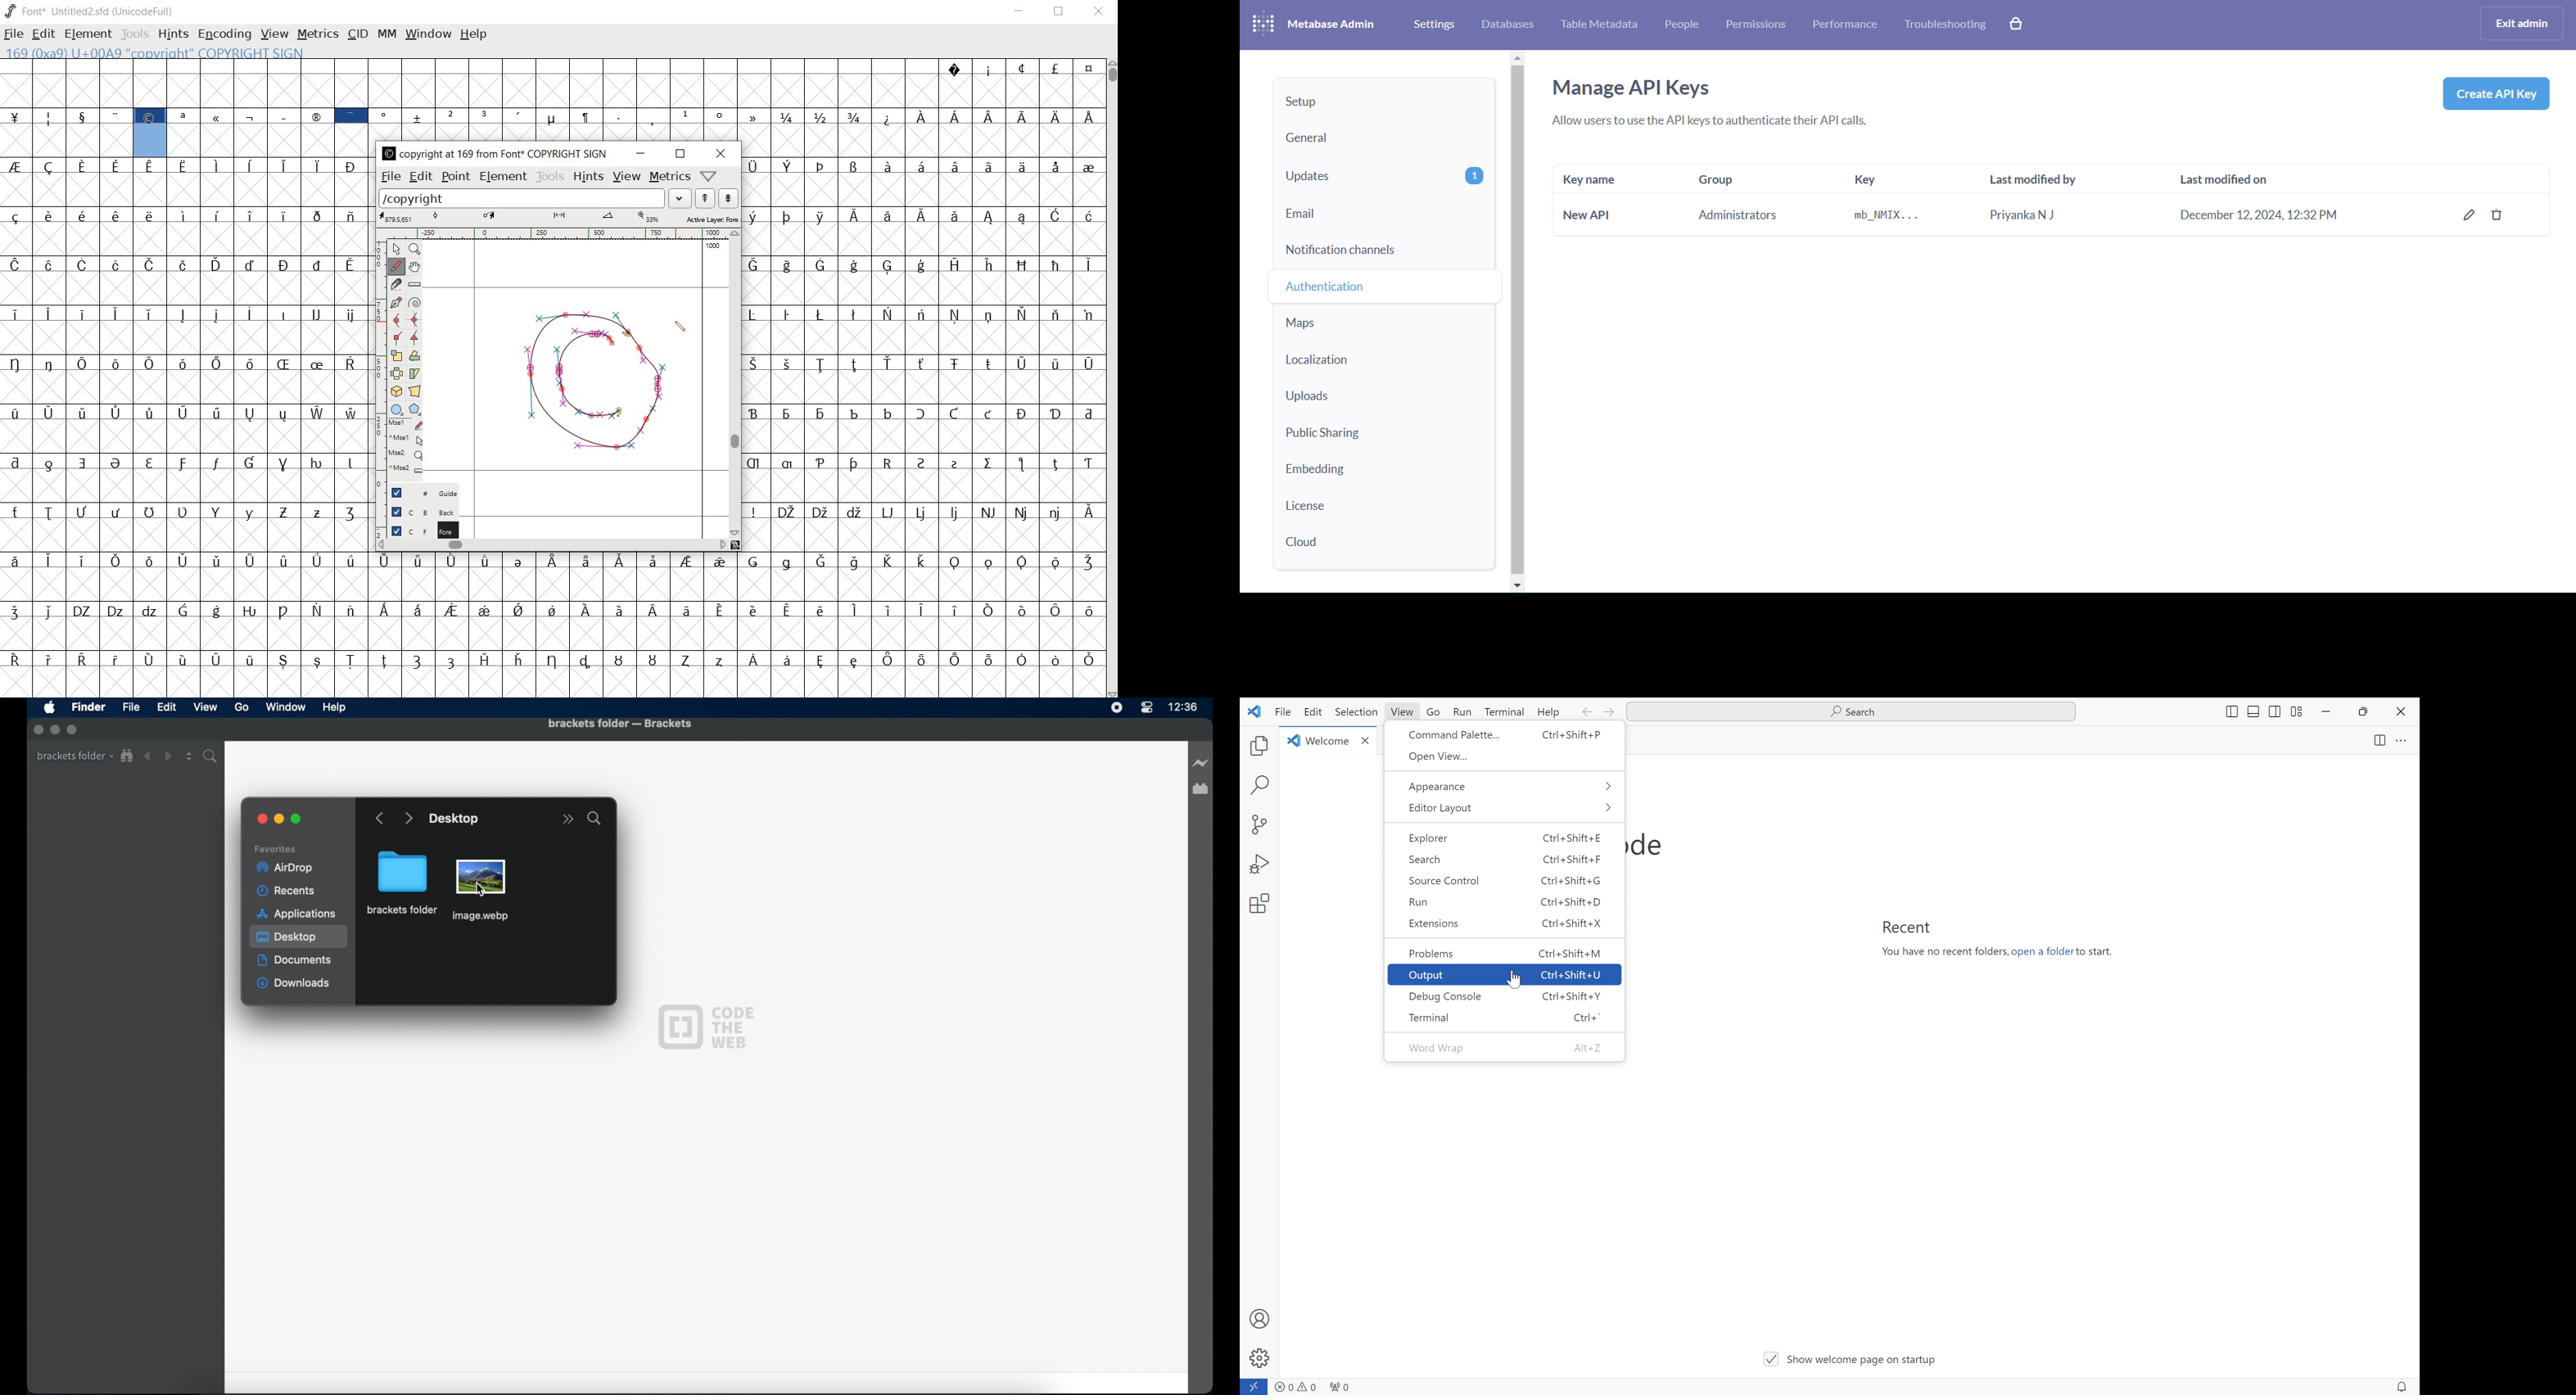 The width and height of the screenshot is (2576, 1400). What do you see at coordinates (295, 960) in the screenshot?
I see `documents` at bounding box center [295, 960].